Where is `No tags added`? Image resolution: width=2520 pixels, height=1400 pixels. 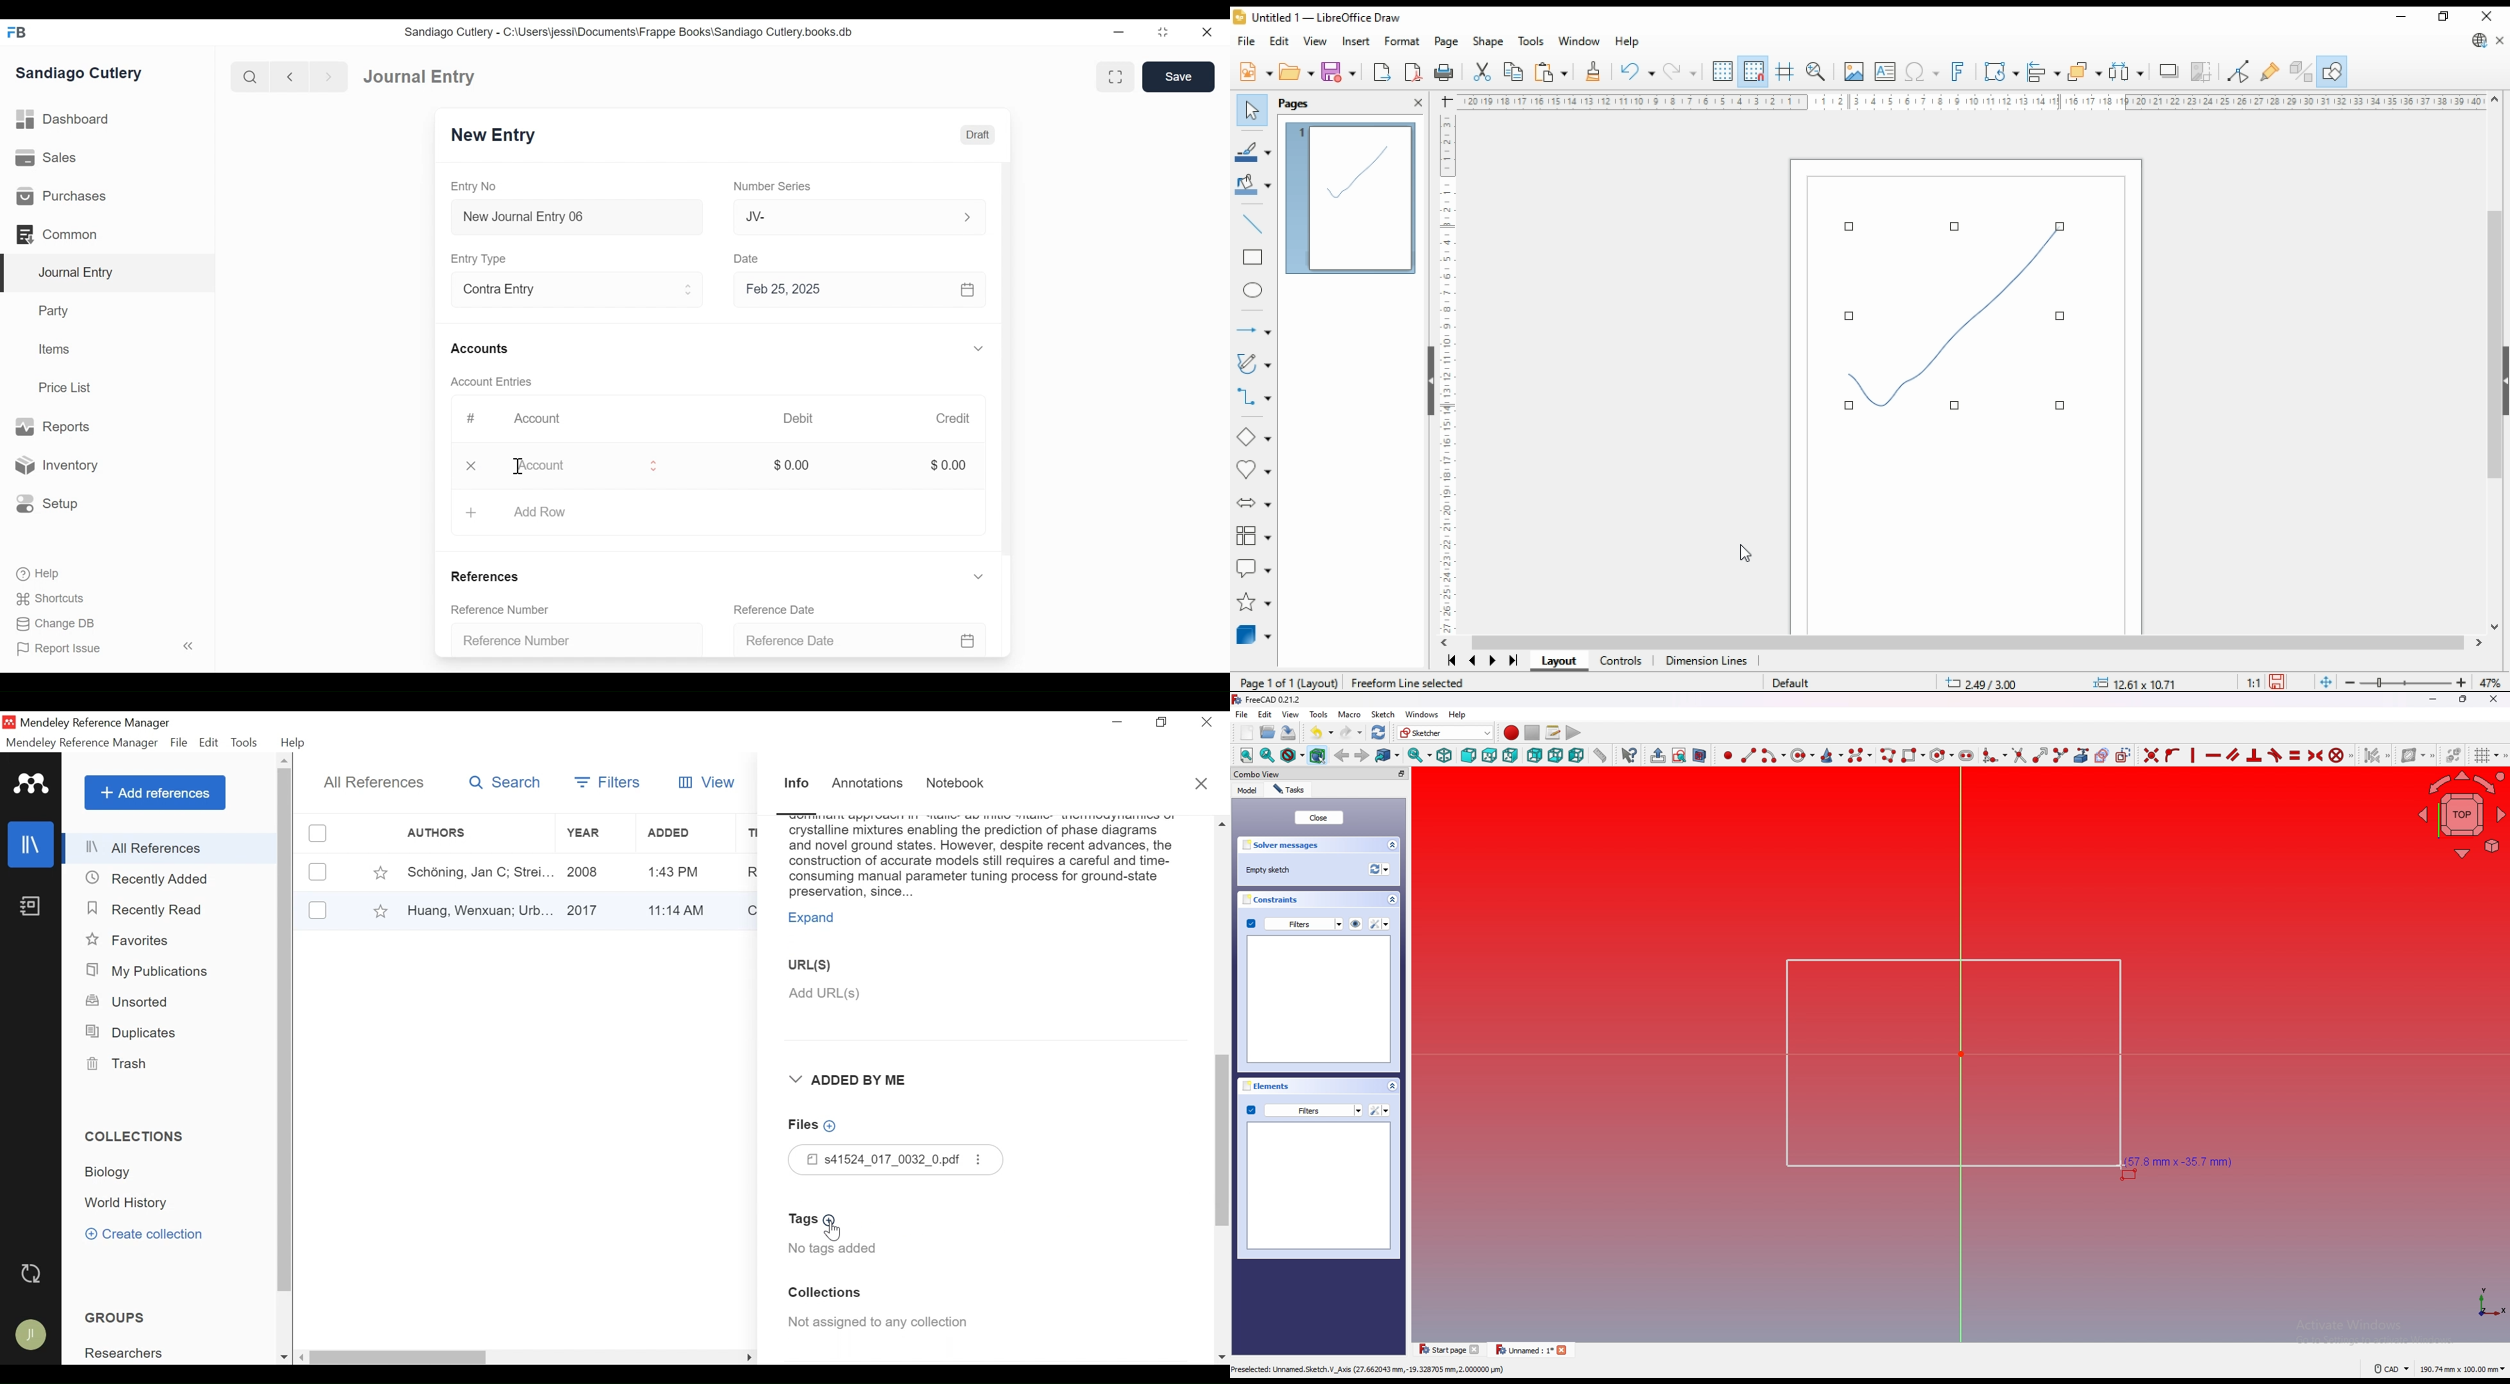 No tags added is located at coordinates (893, 1250).